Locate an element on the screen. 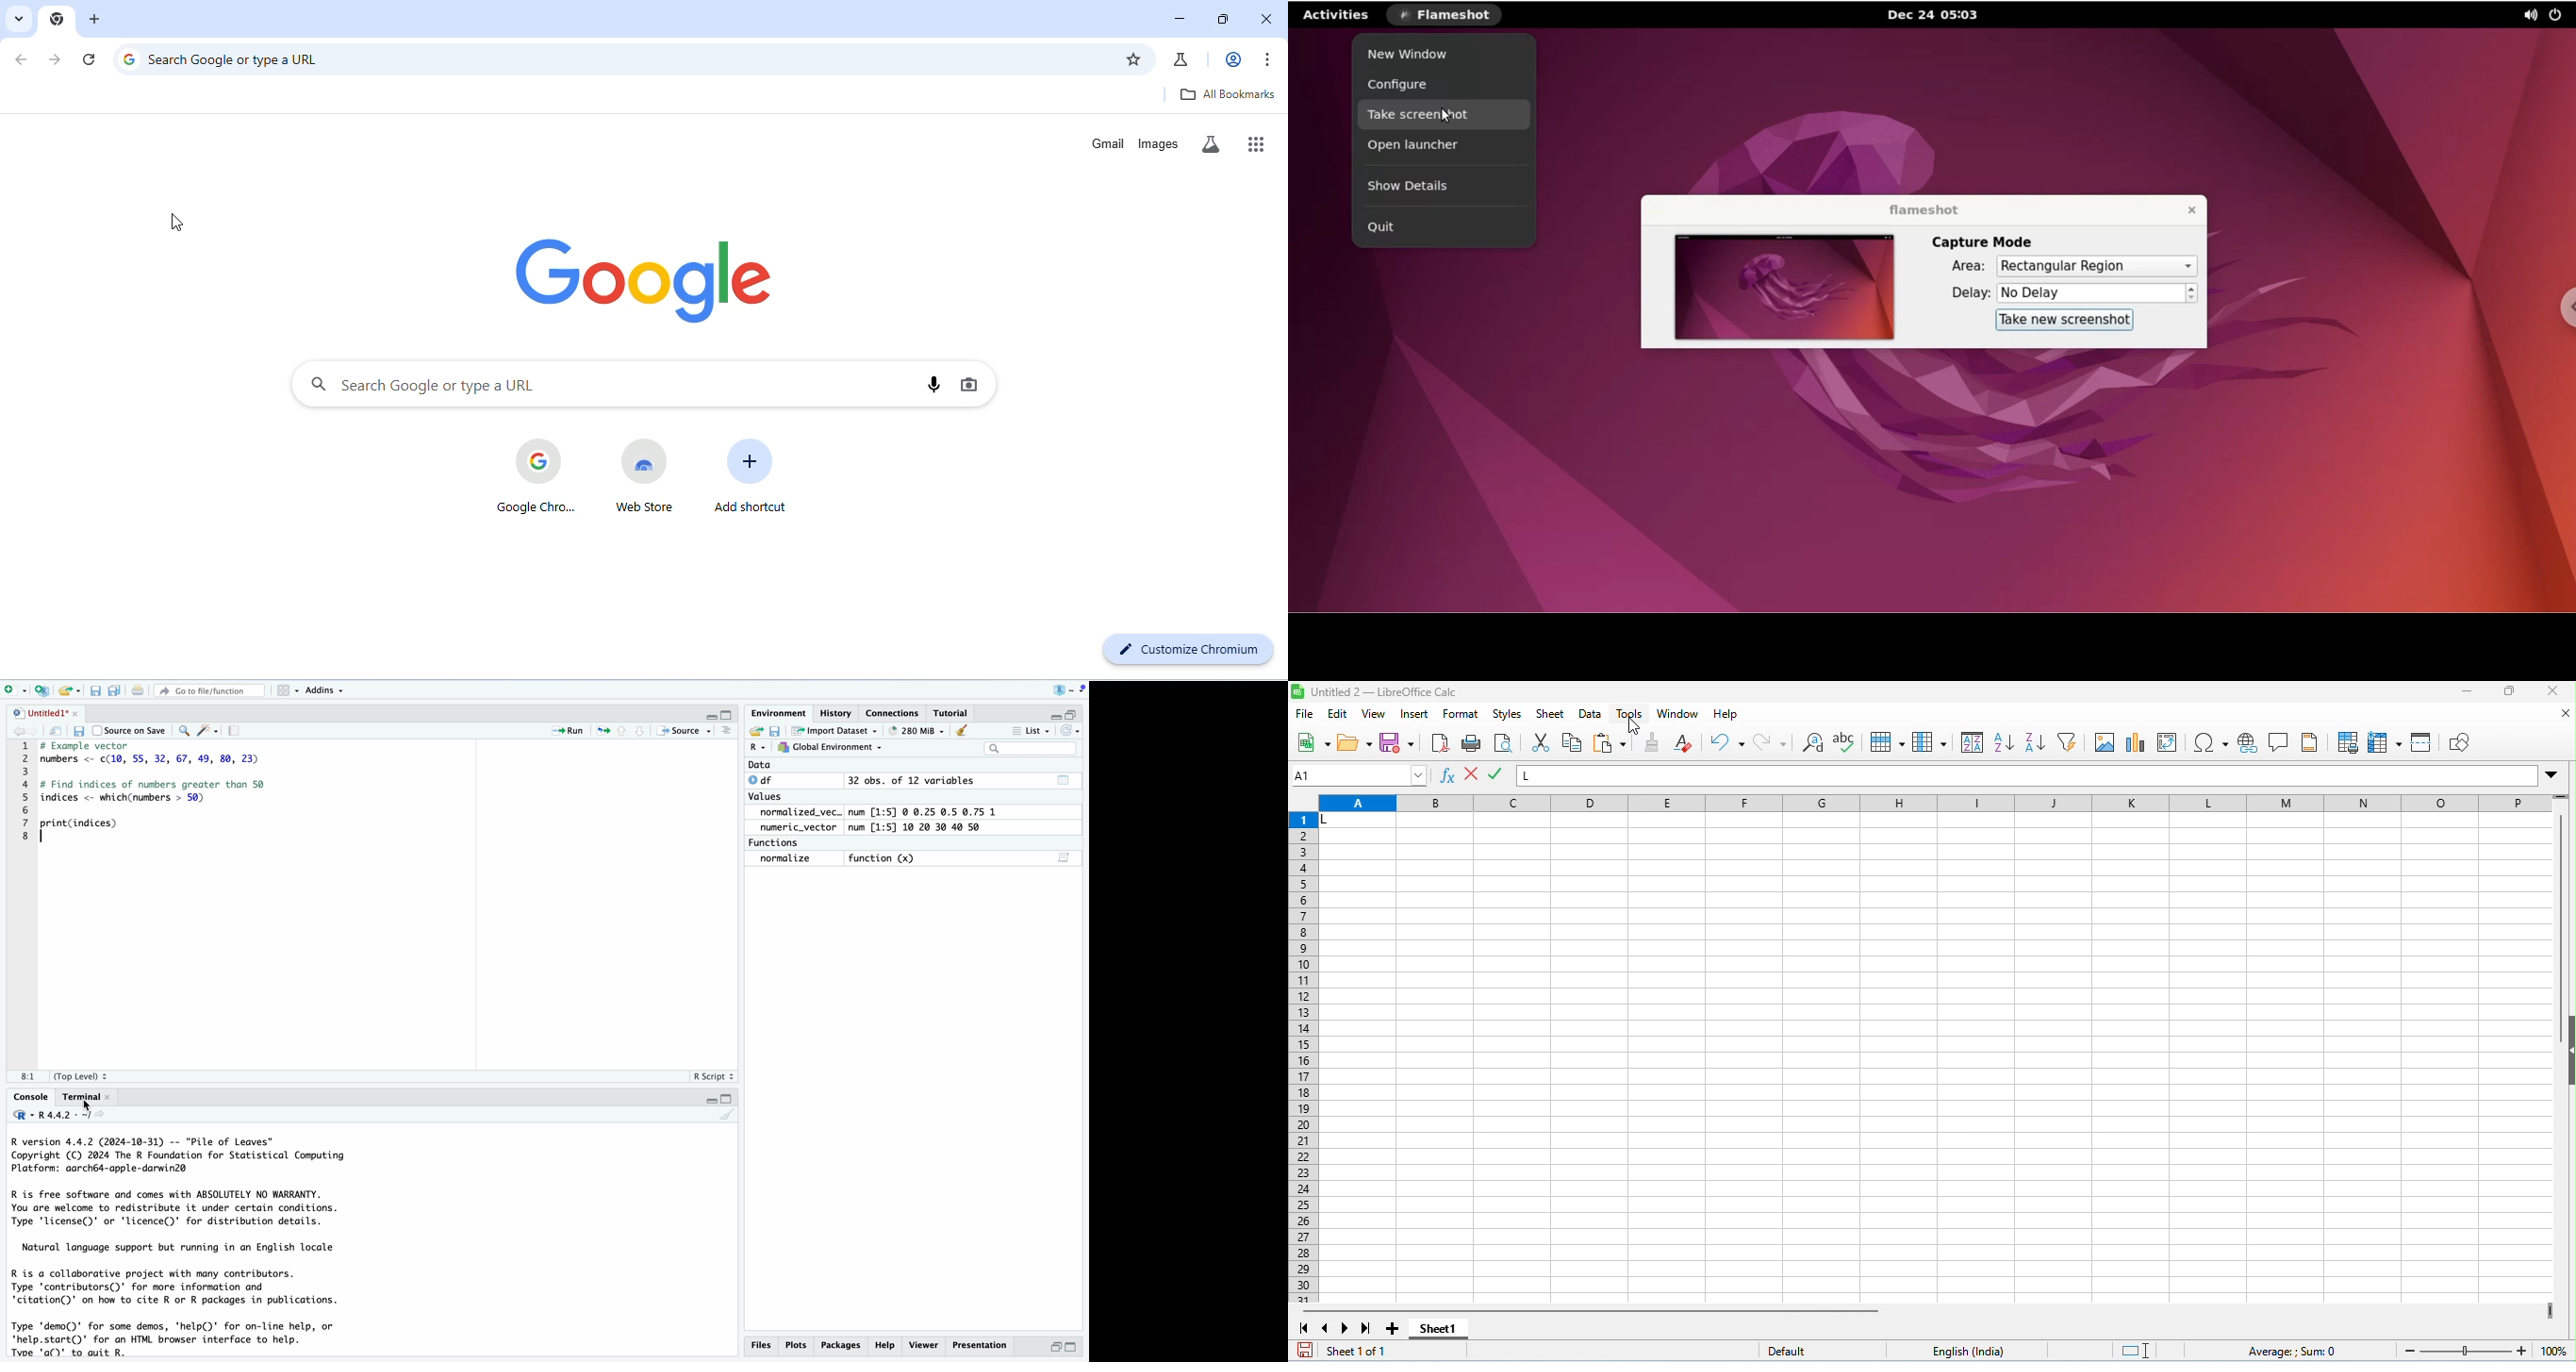  Tutorial is located at coordinates (953, 713).